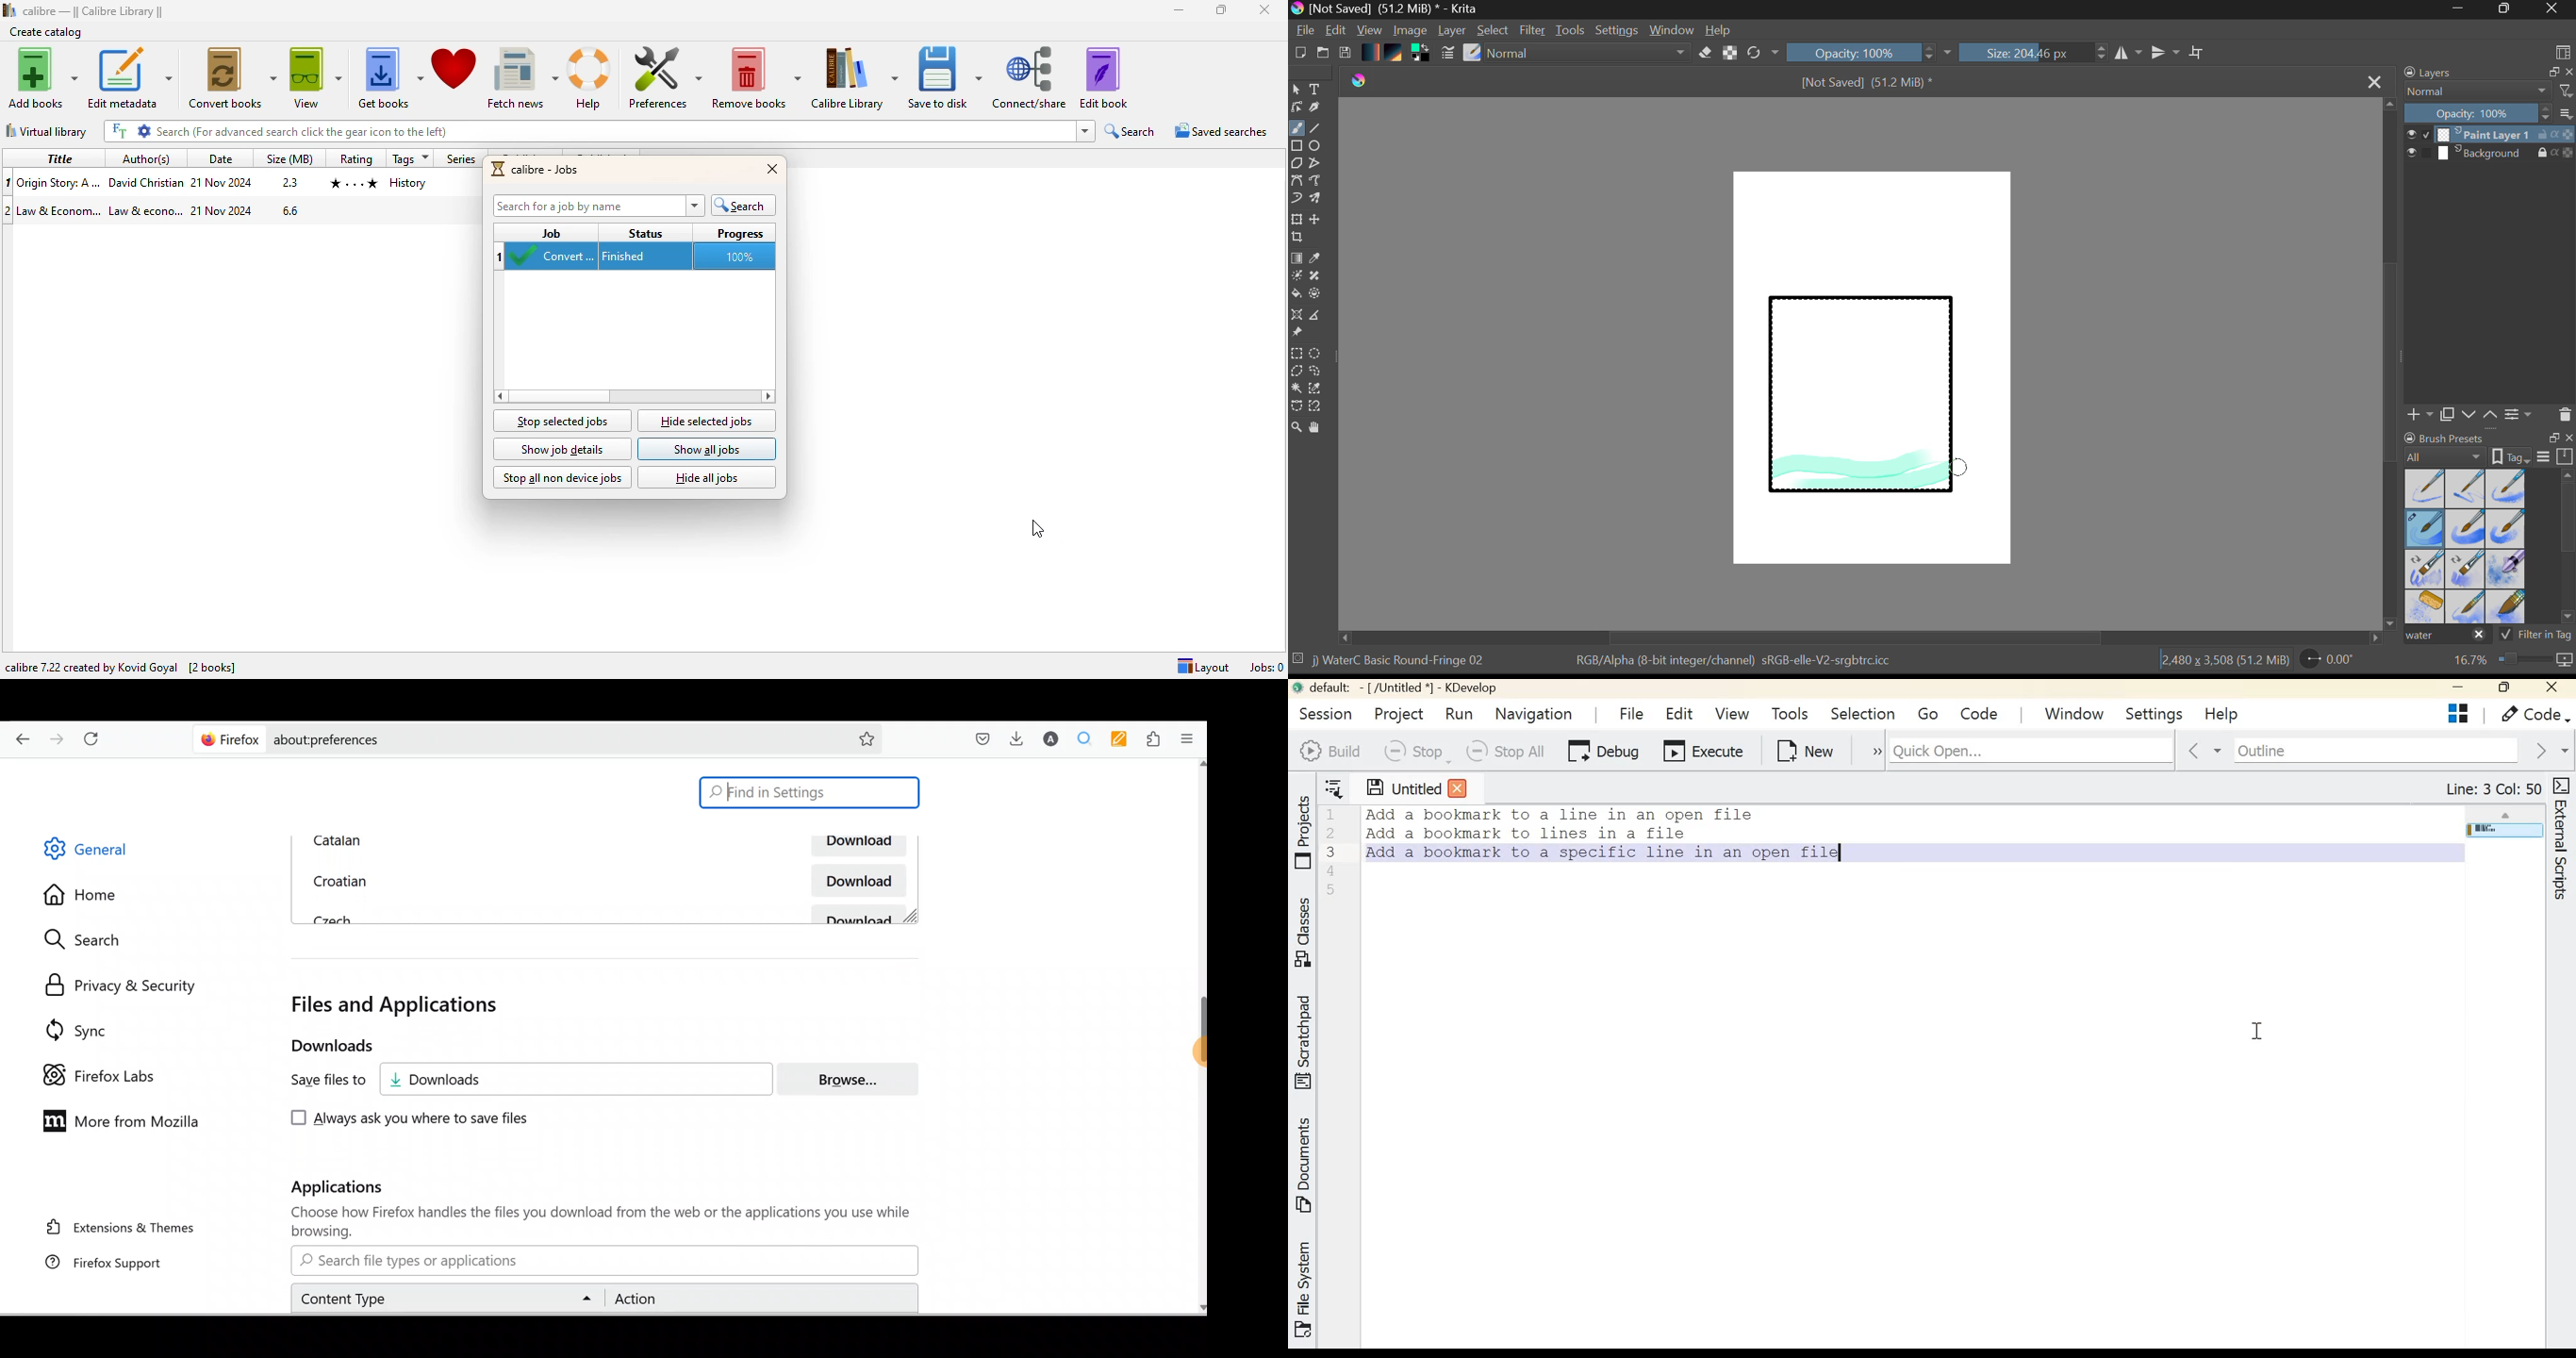 The image size is (2576, 1372). I want to click on Window Title, so click(1386, 9).